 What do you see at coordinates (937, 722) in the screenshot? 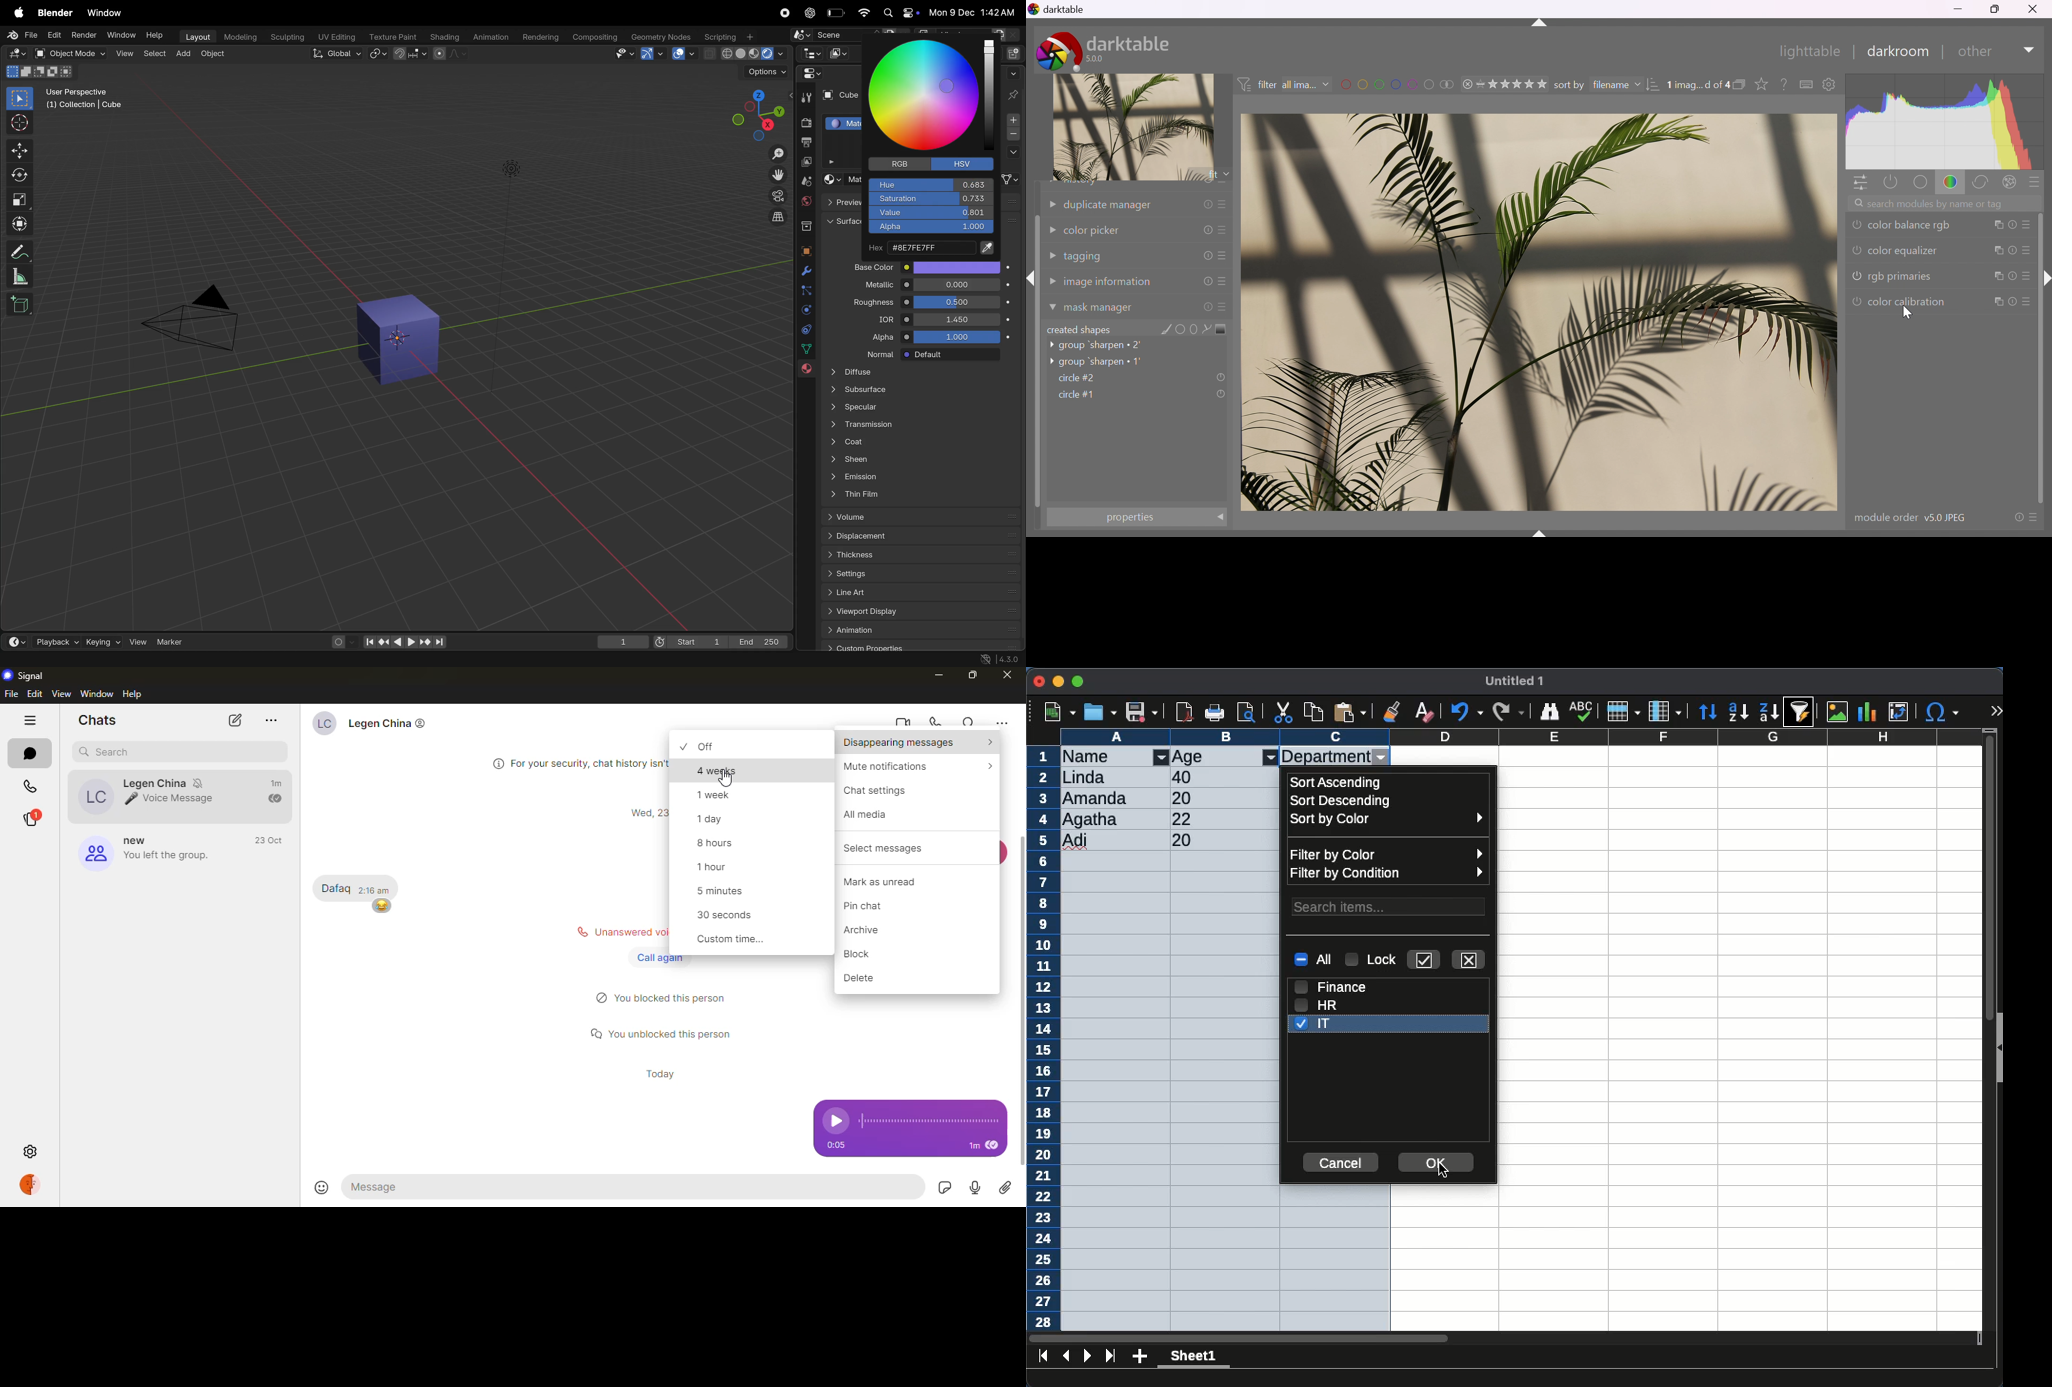
I see `voice call` at bounding box center [937, 722].